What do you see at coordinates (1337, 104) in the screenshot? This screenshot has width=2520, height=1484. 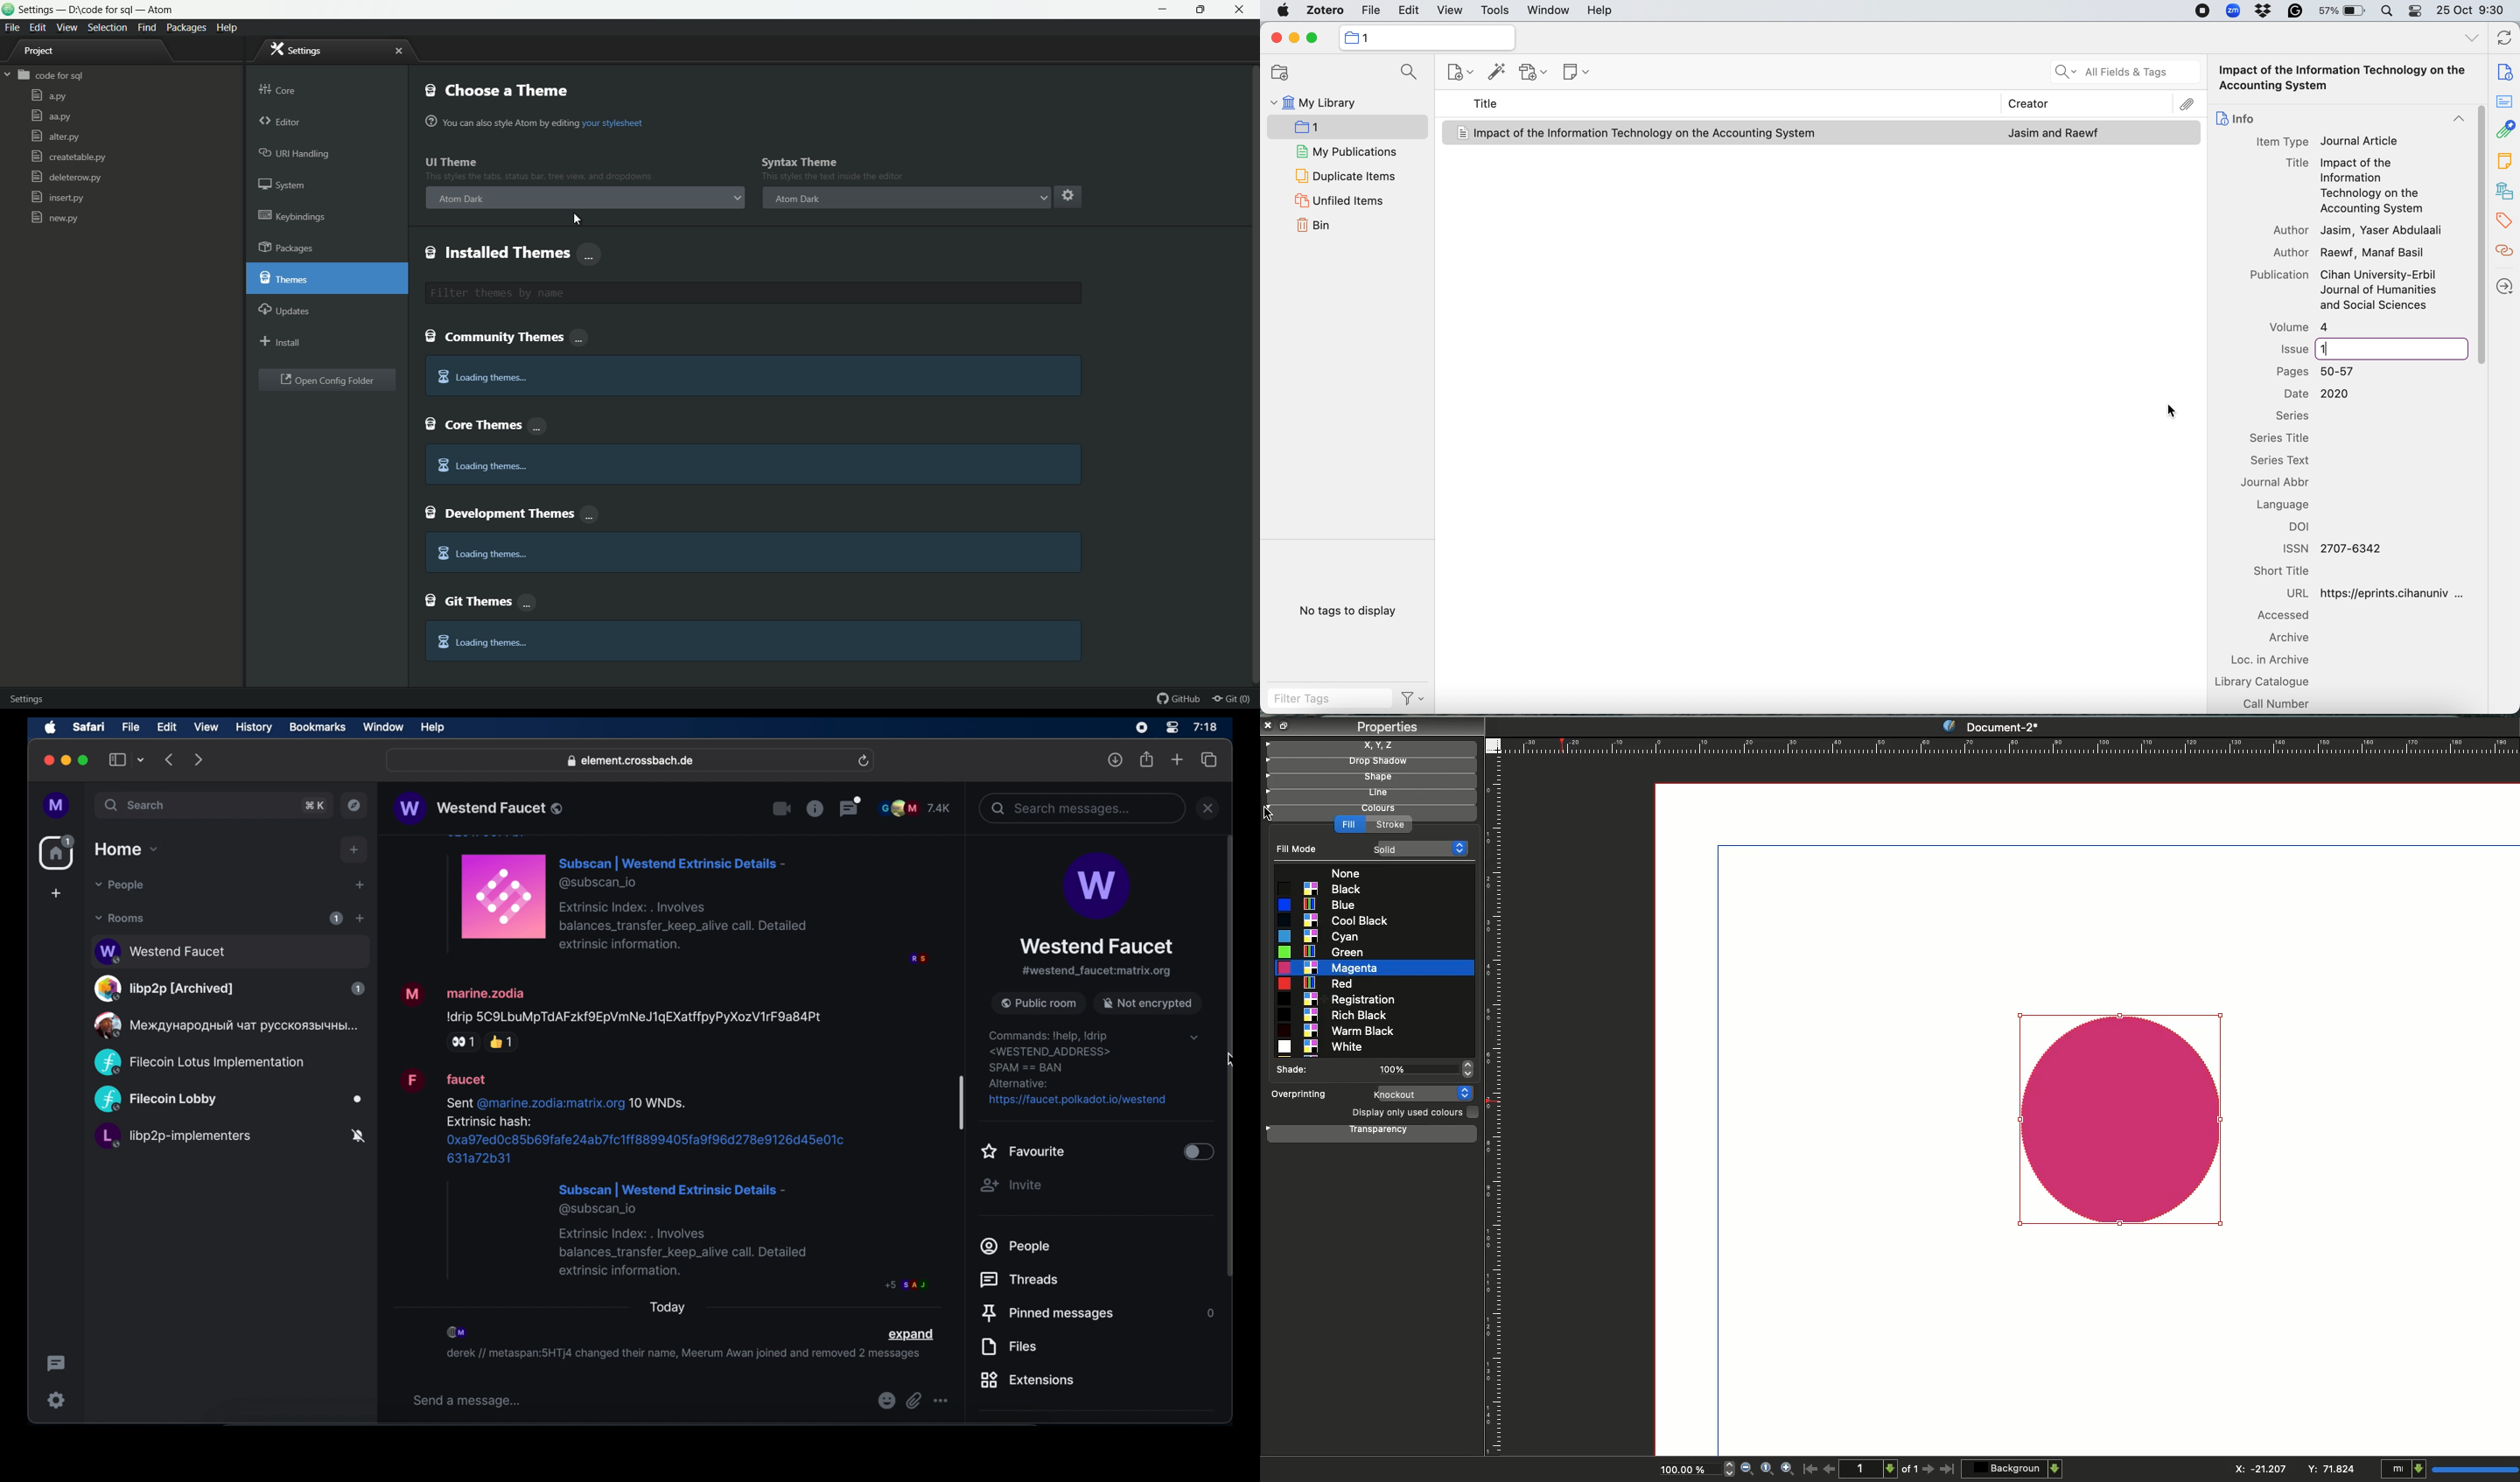 I see `my library` at bounding box center [1337, 104].